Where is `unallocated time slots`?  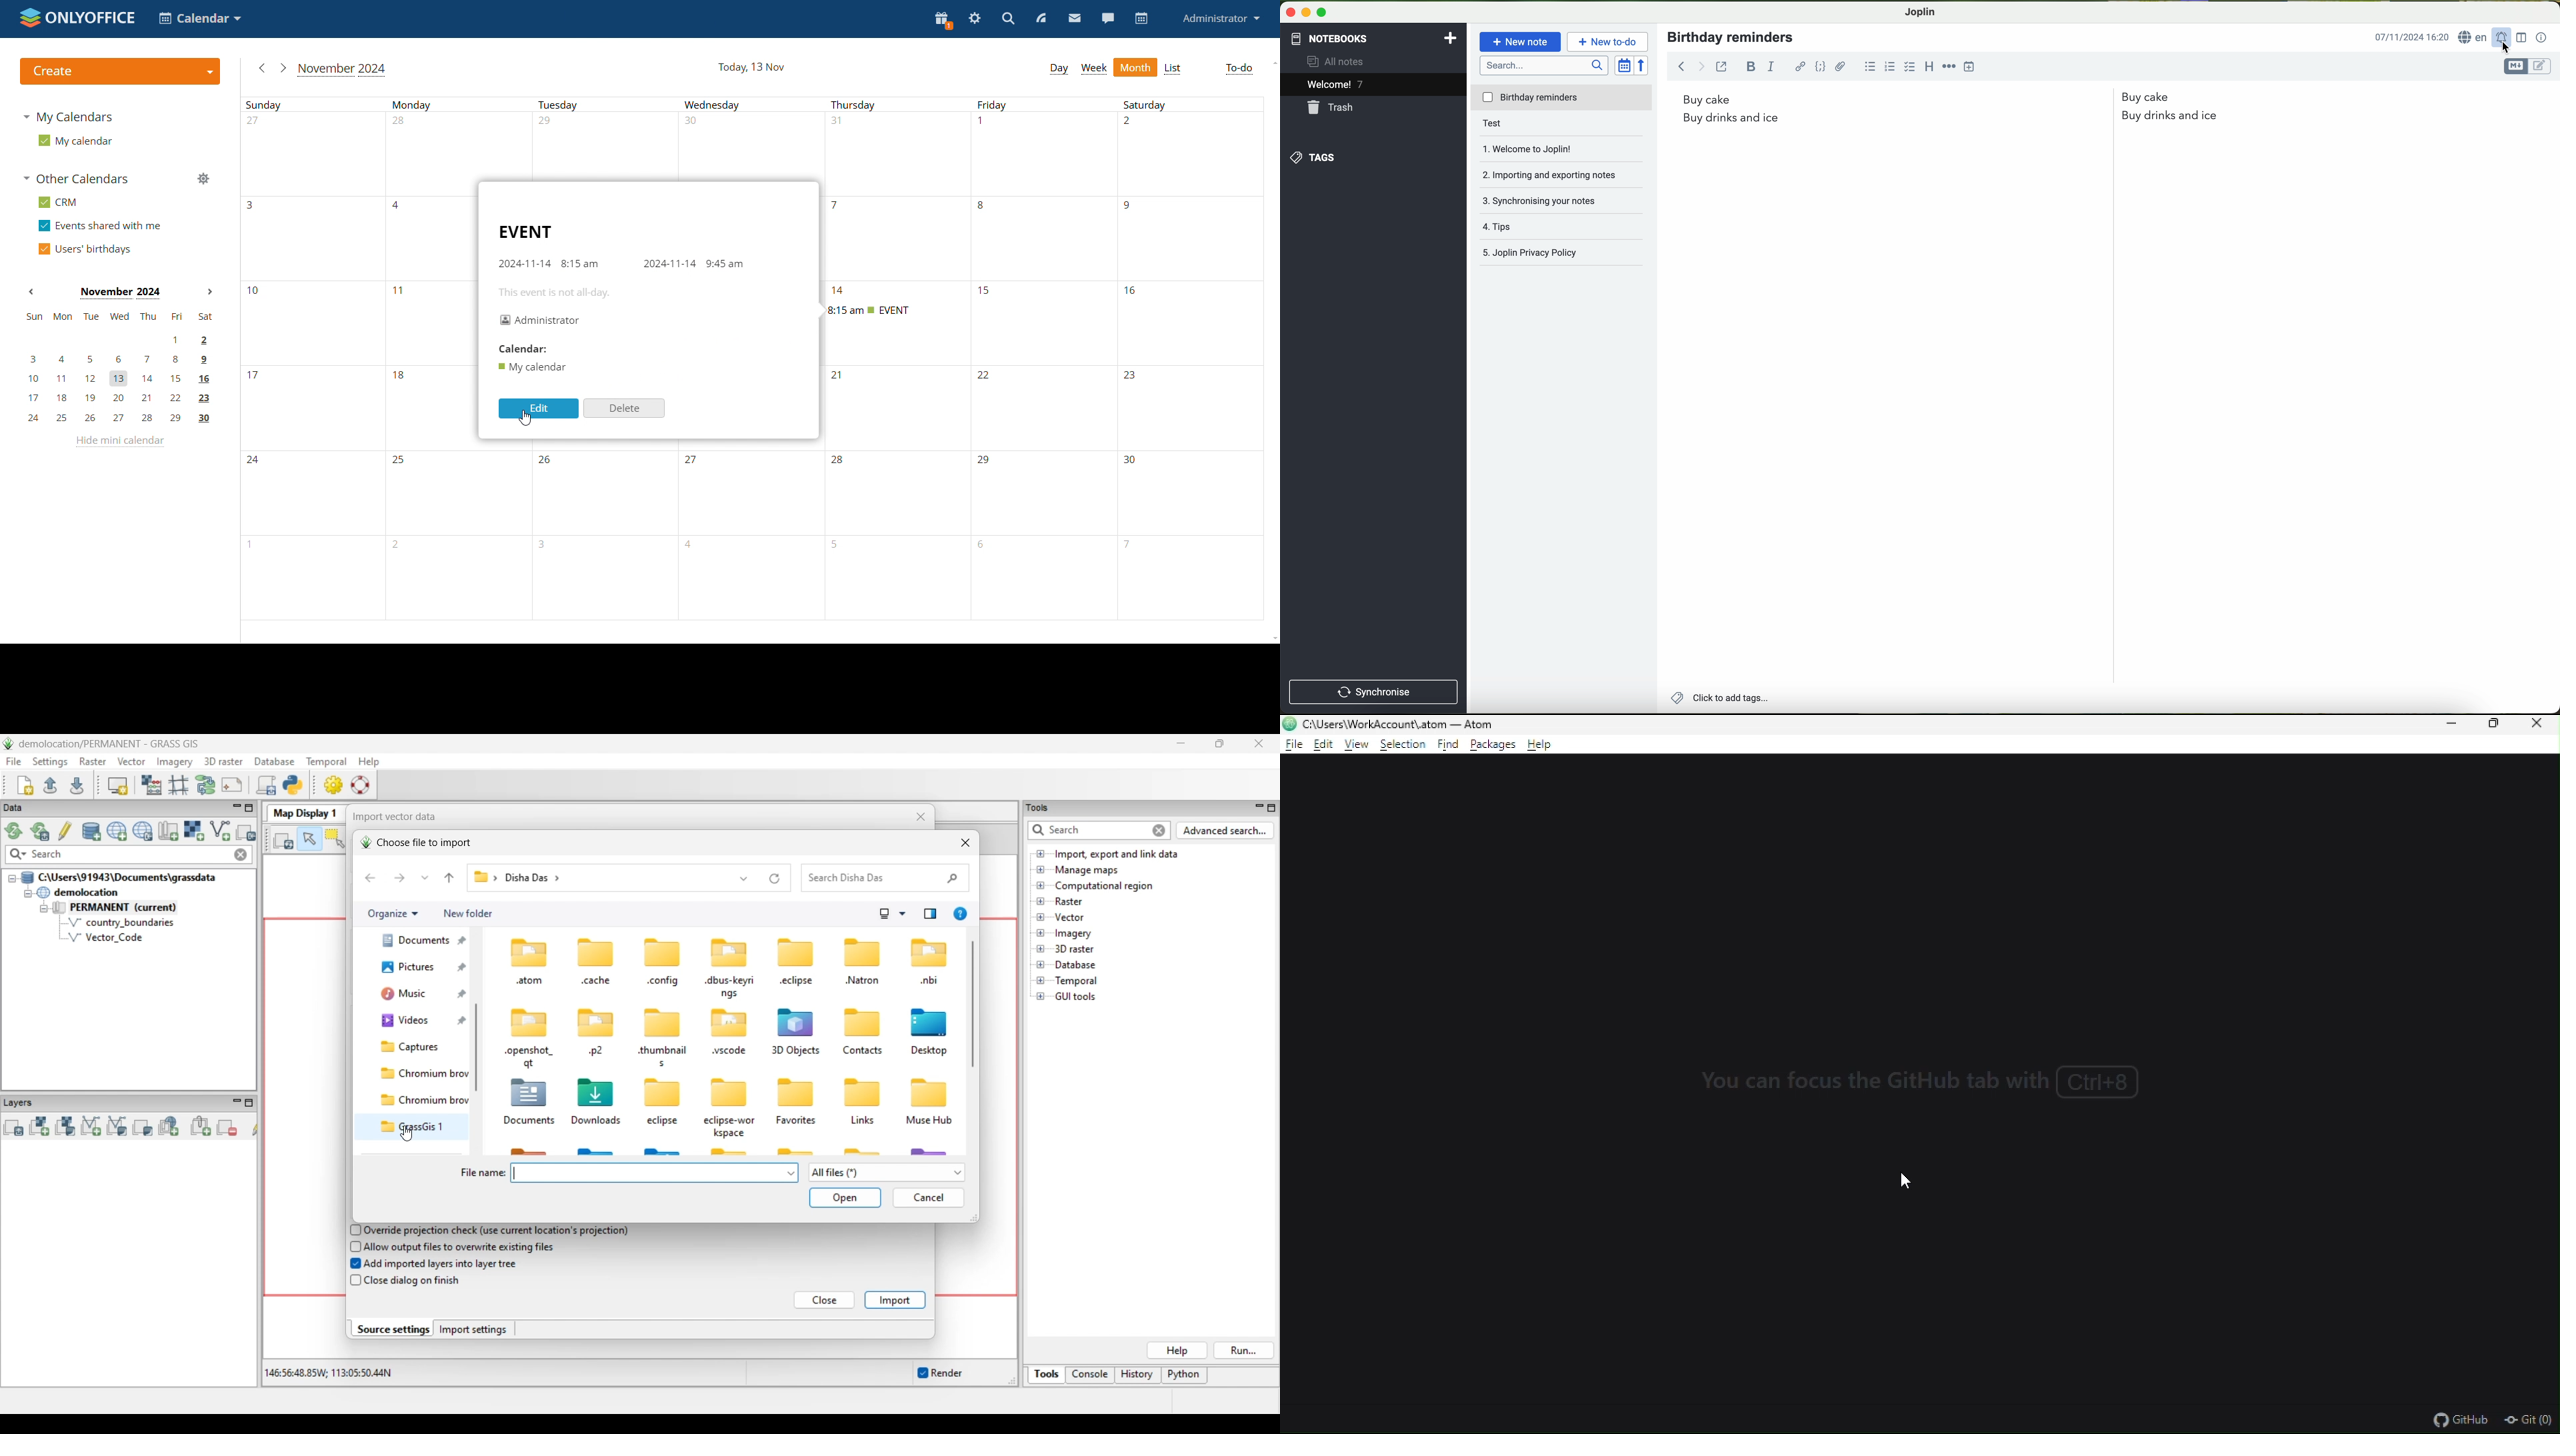
unallocated time slots is located at coordinates (1041, 409).